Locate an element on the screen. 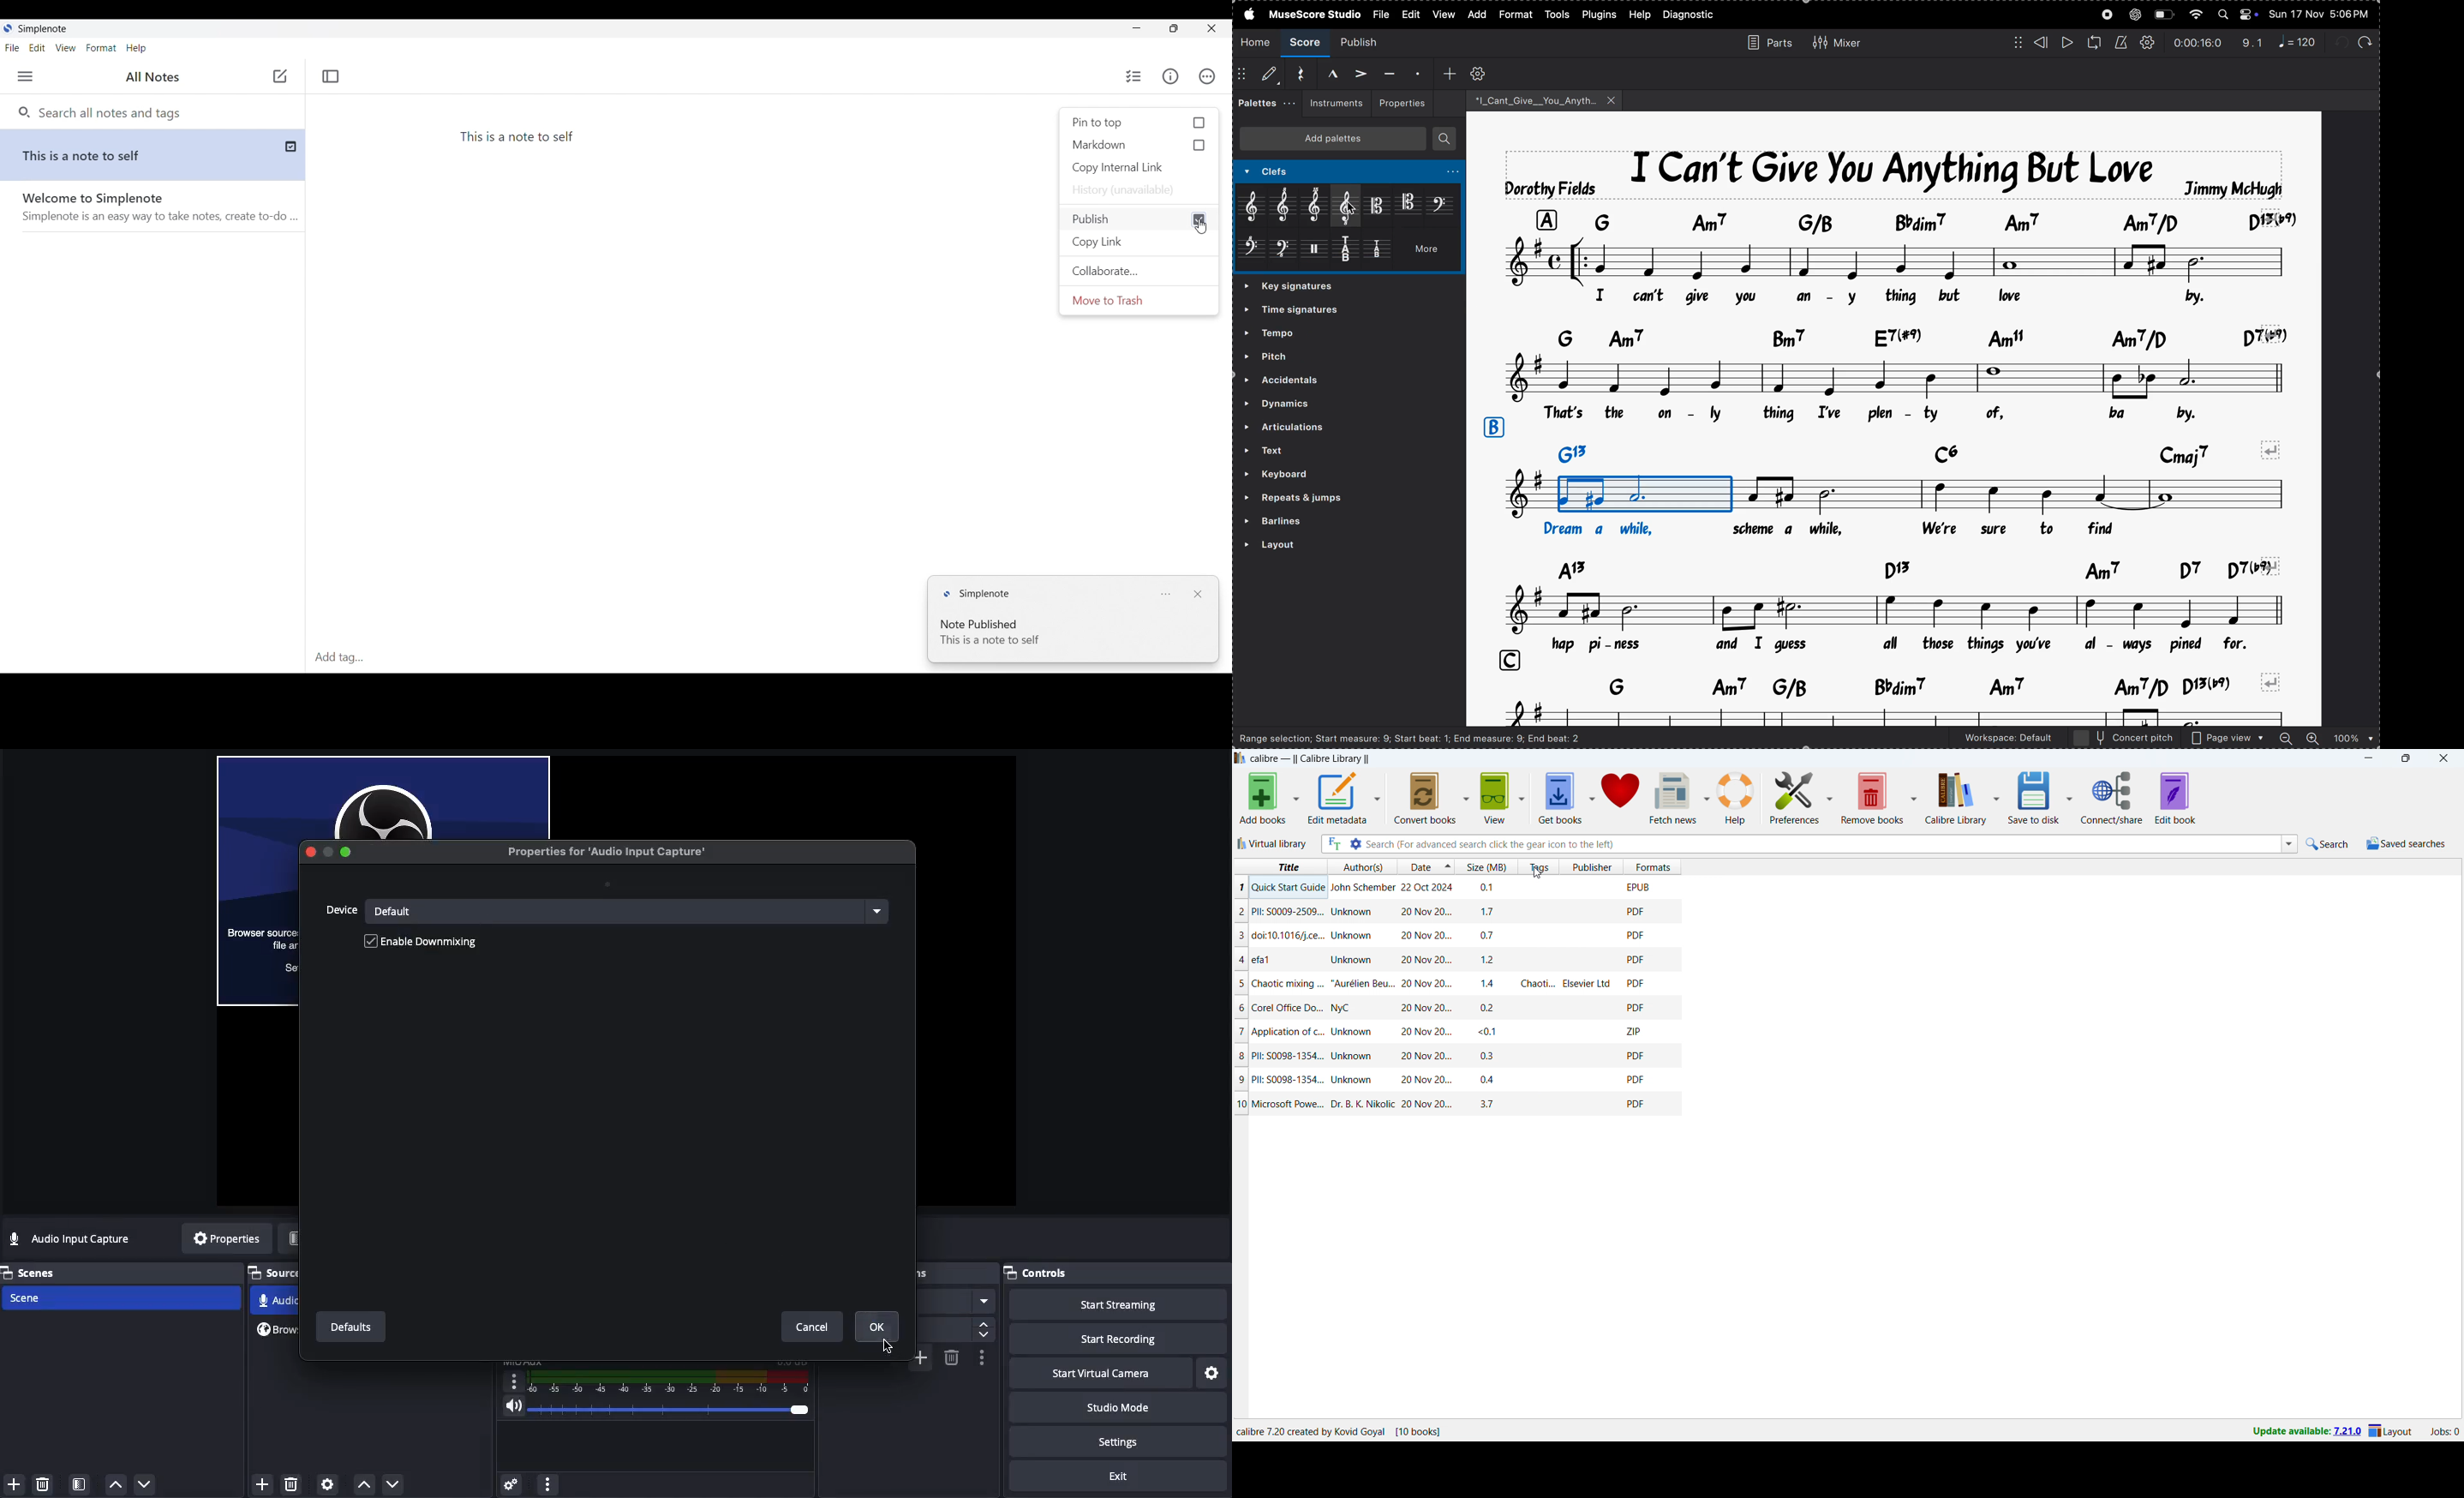 This screenshot has height=1512, width=2464. note is located at coordinates (2302, 42).